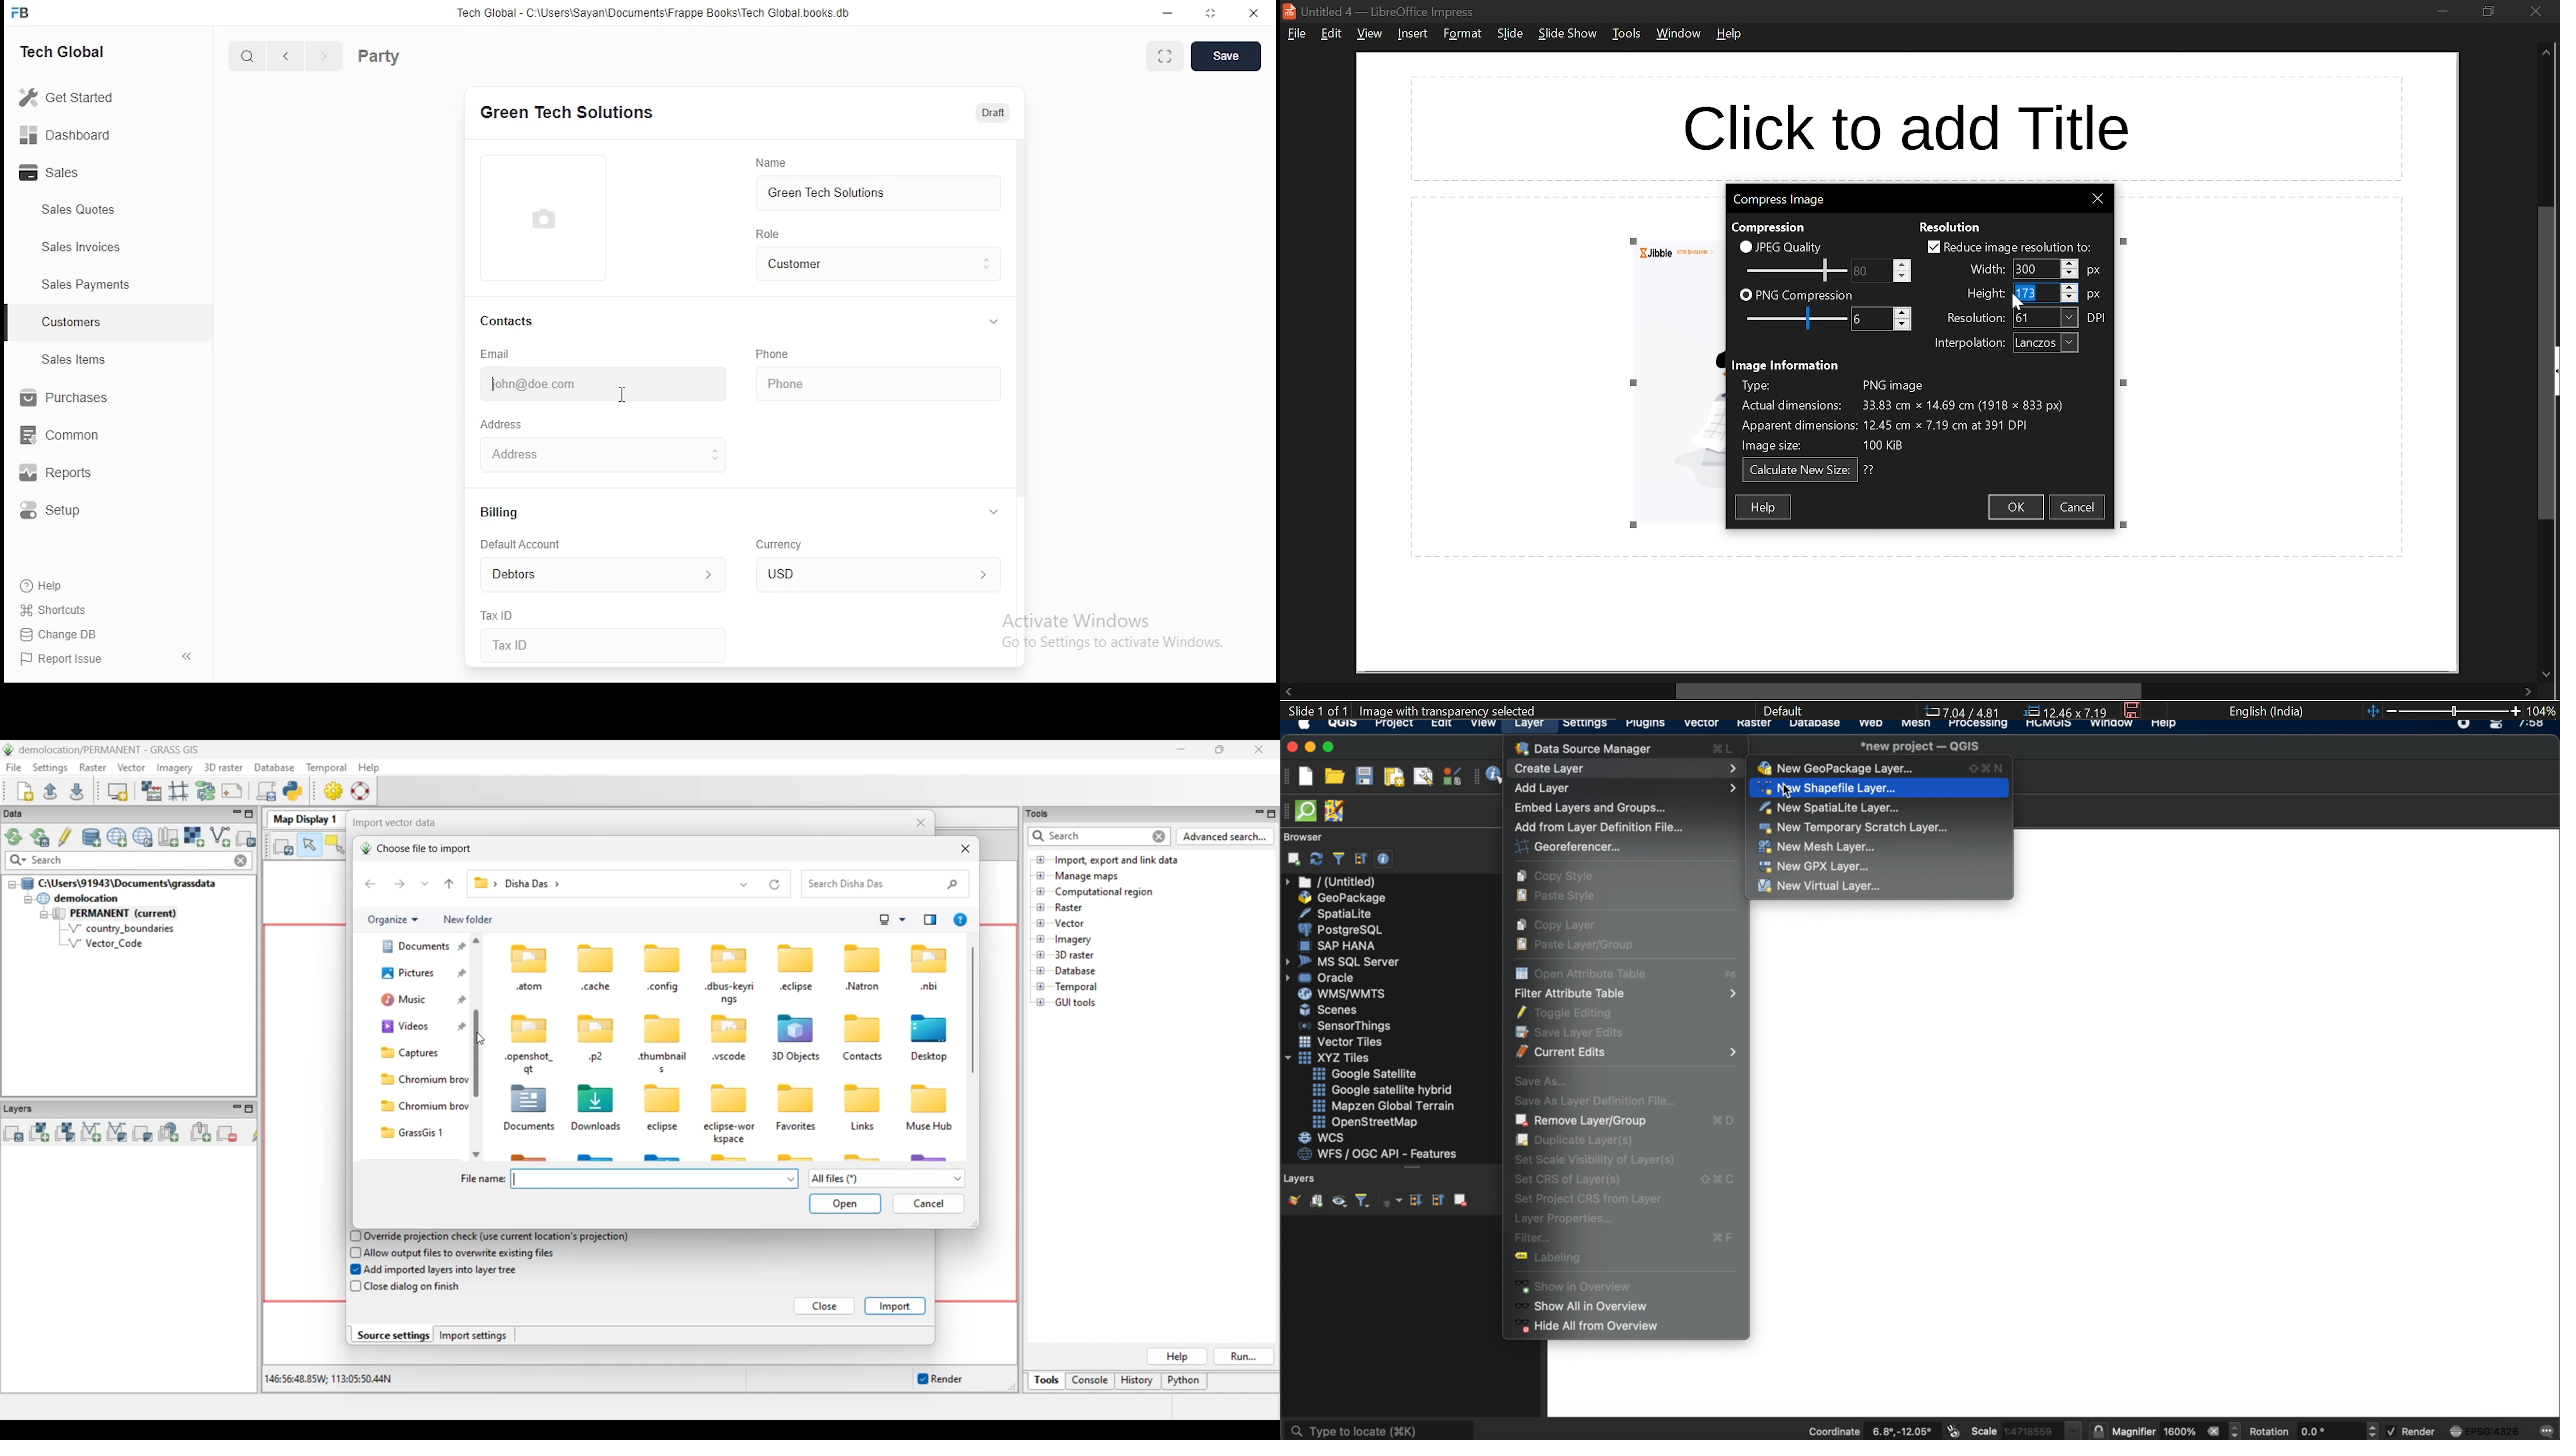  Describe the element at coordinates (2114, 725) in the screenshot. I see `window` at that location.